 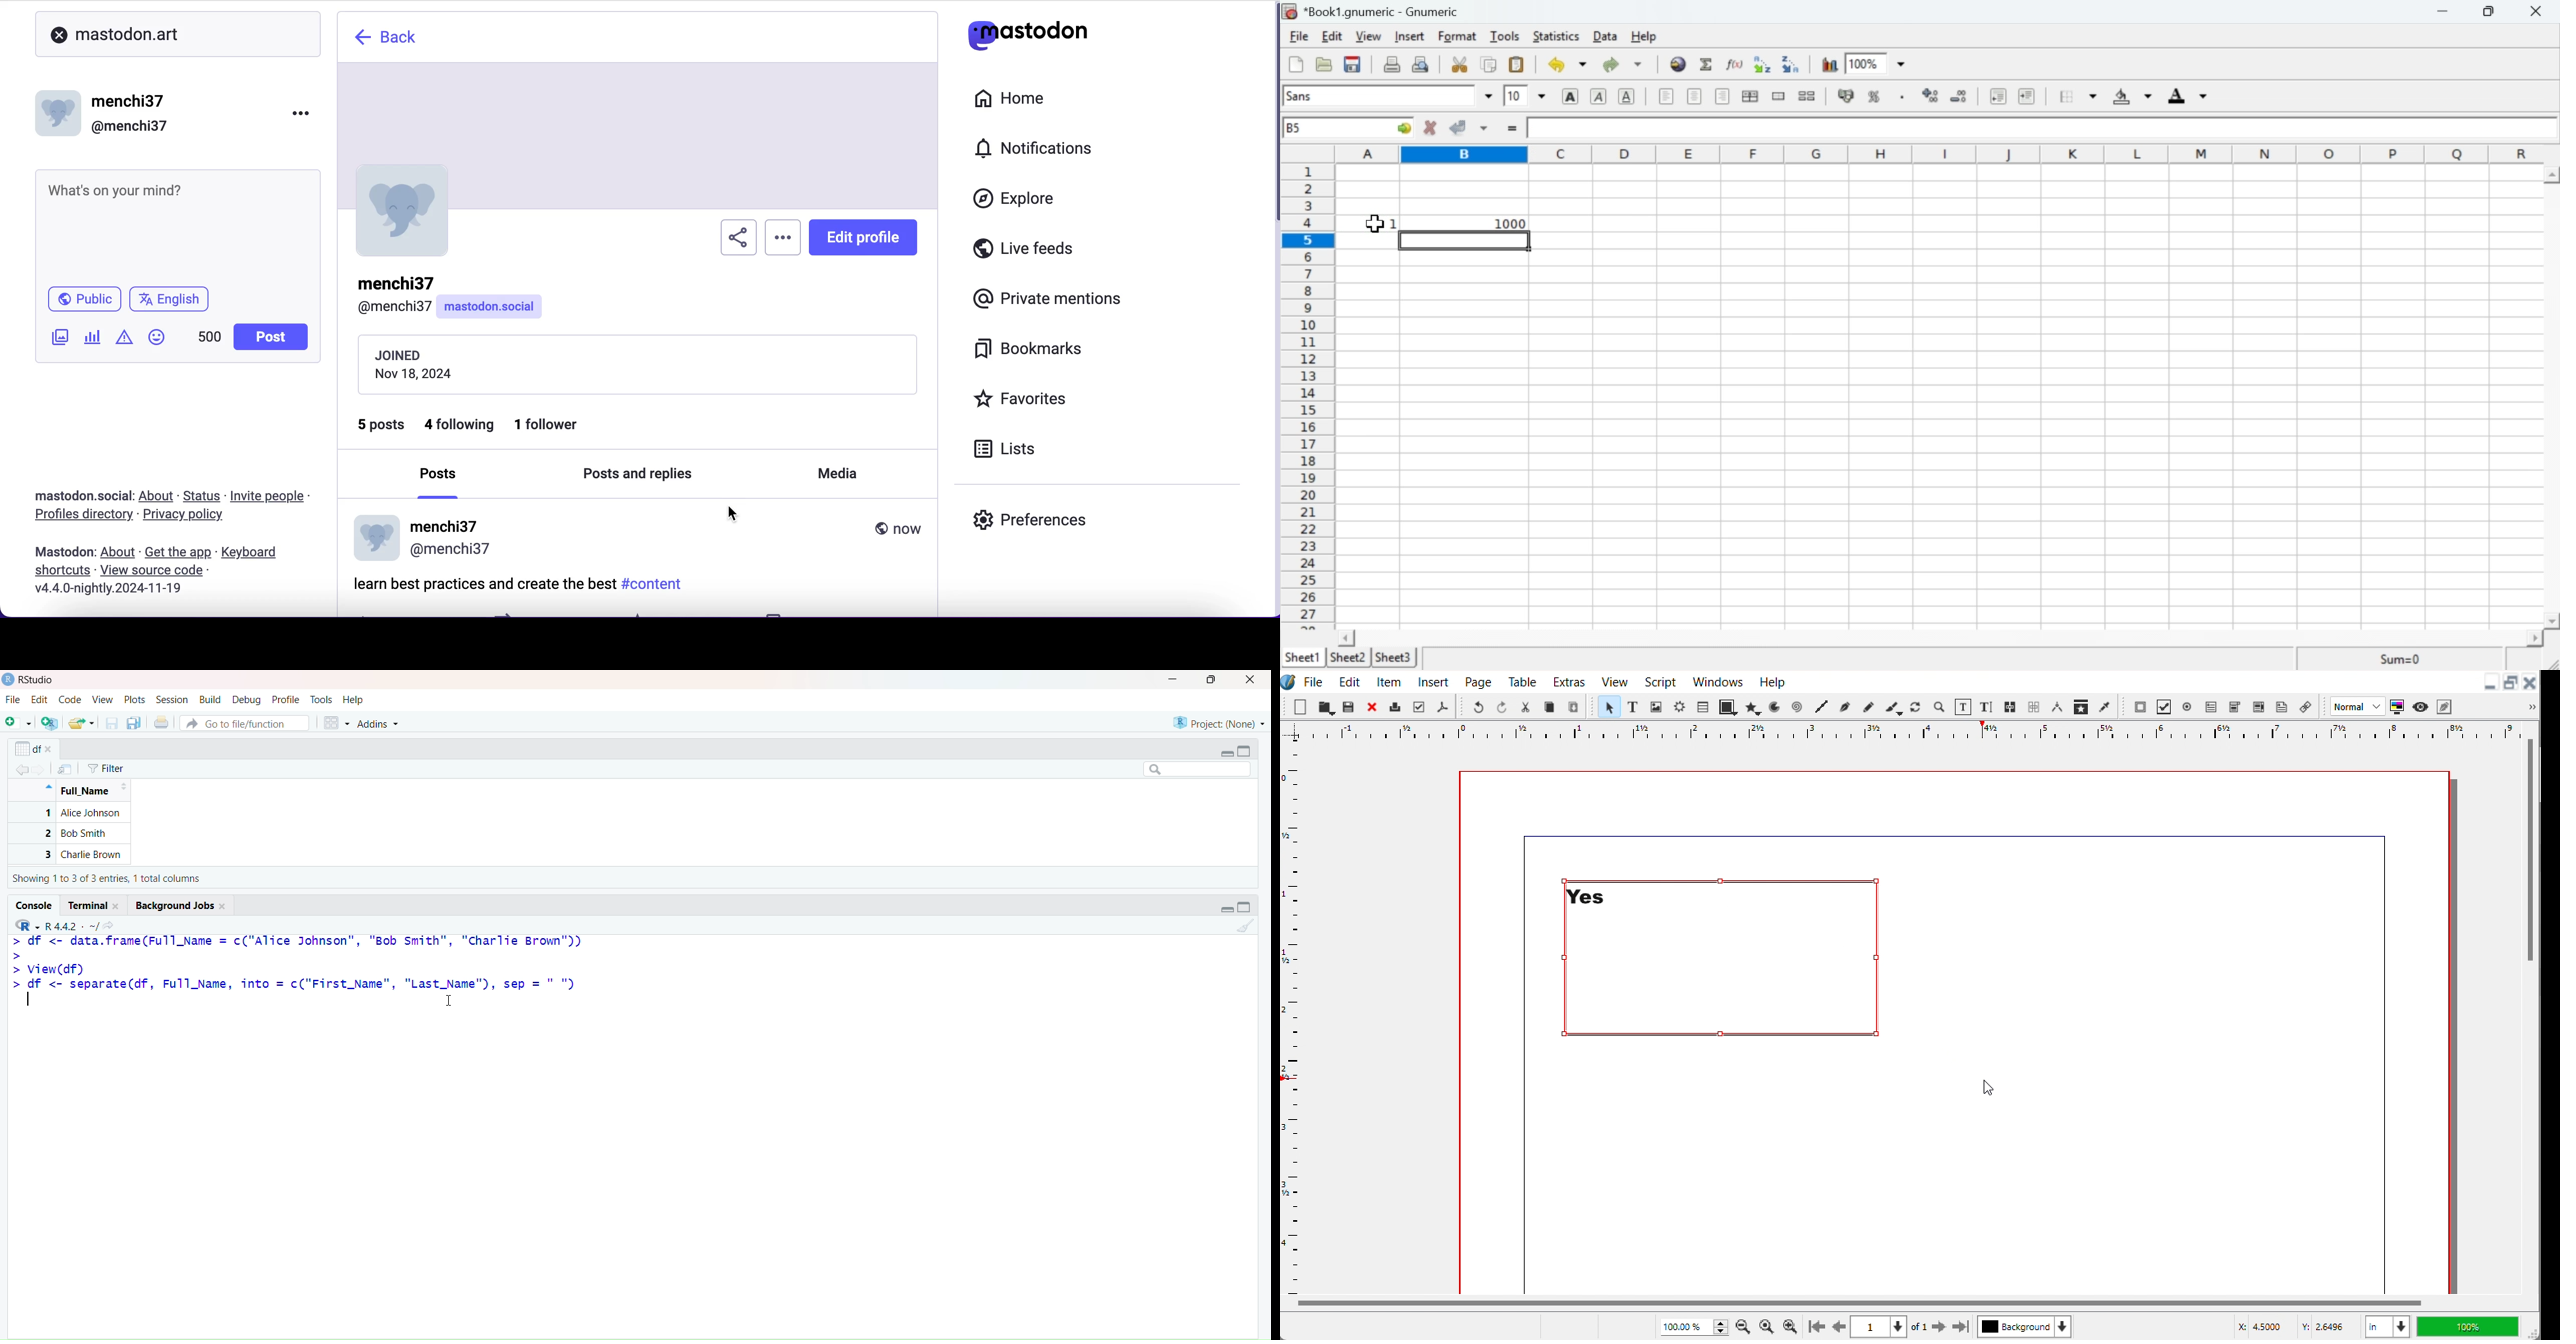 I want to click on Zoom to 100%, so click(x=1768, y=1325).